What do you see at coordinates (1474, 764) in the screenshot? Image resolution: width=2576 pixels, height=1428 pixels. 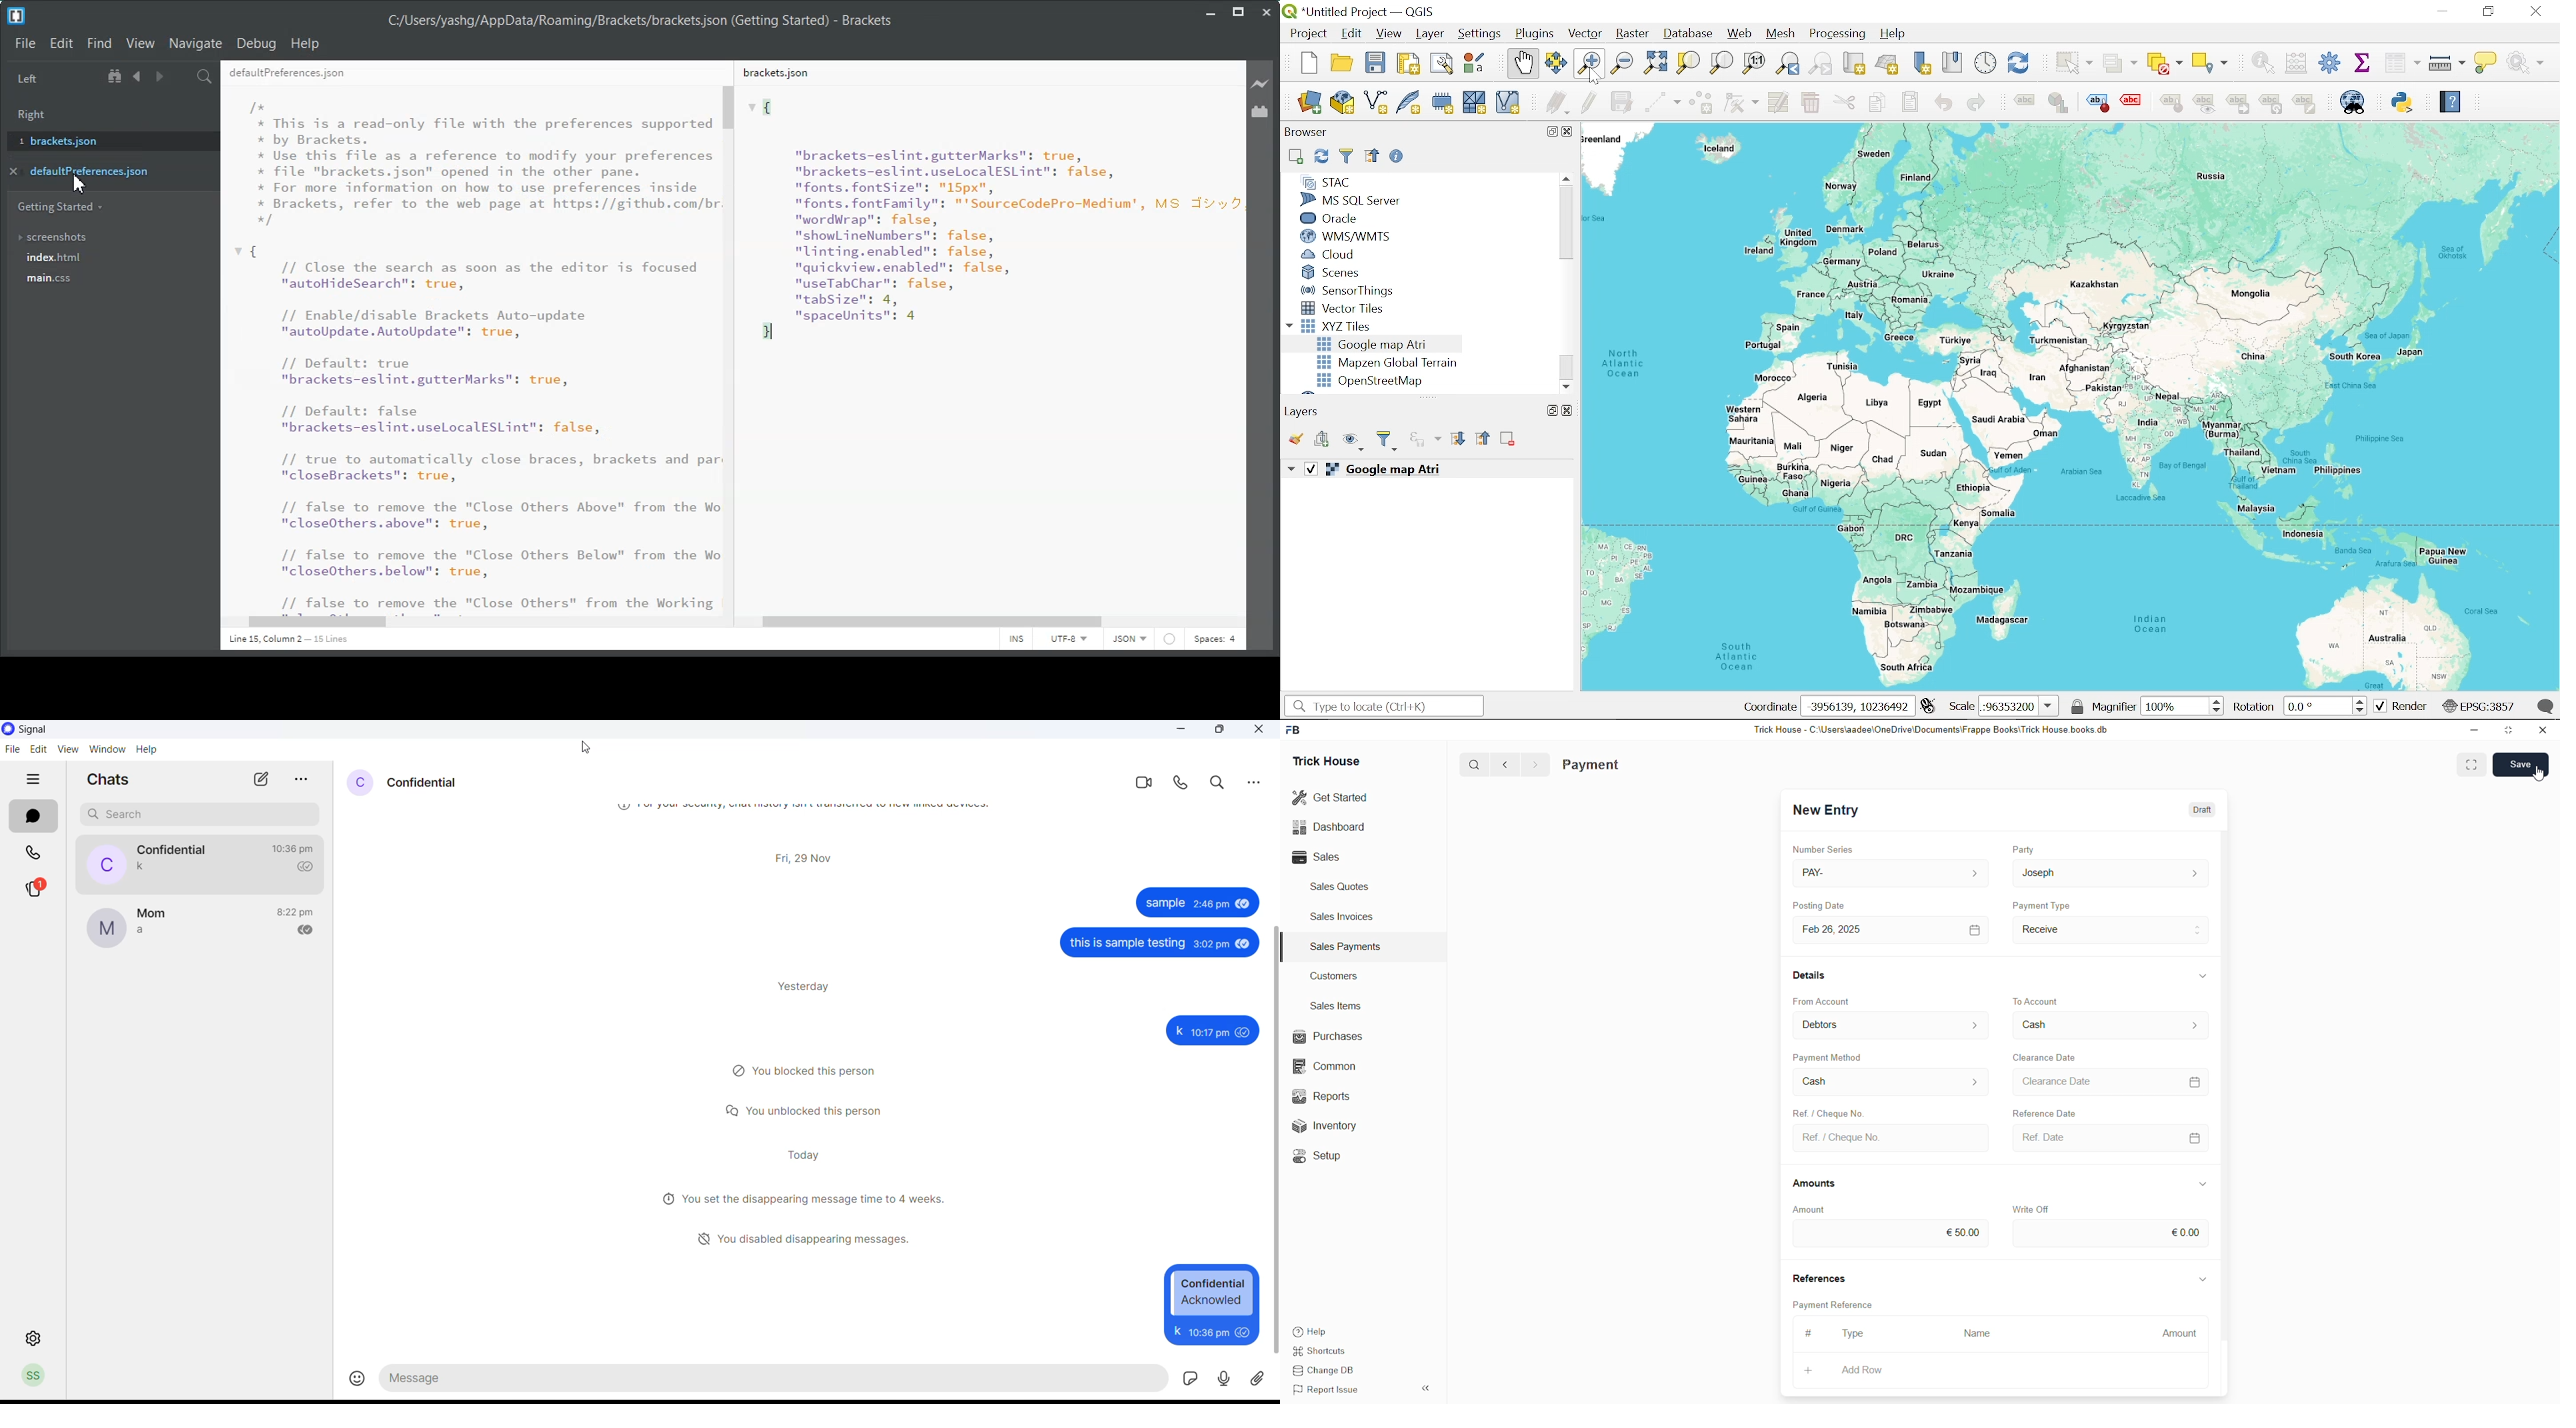 I see `Search` at bounding box center [1474, 764].